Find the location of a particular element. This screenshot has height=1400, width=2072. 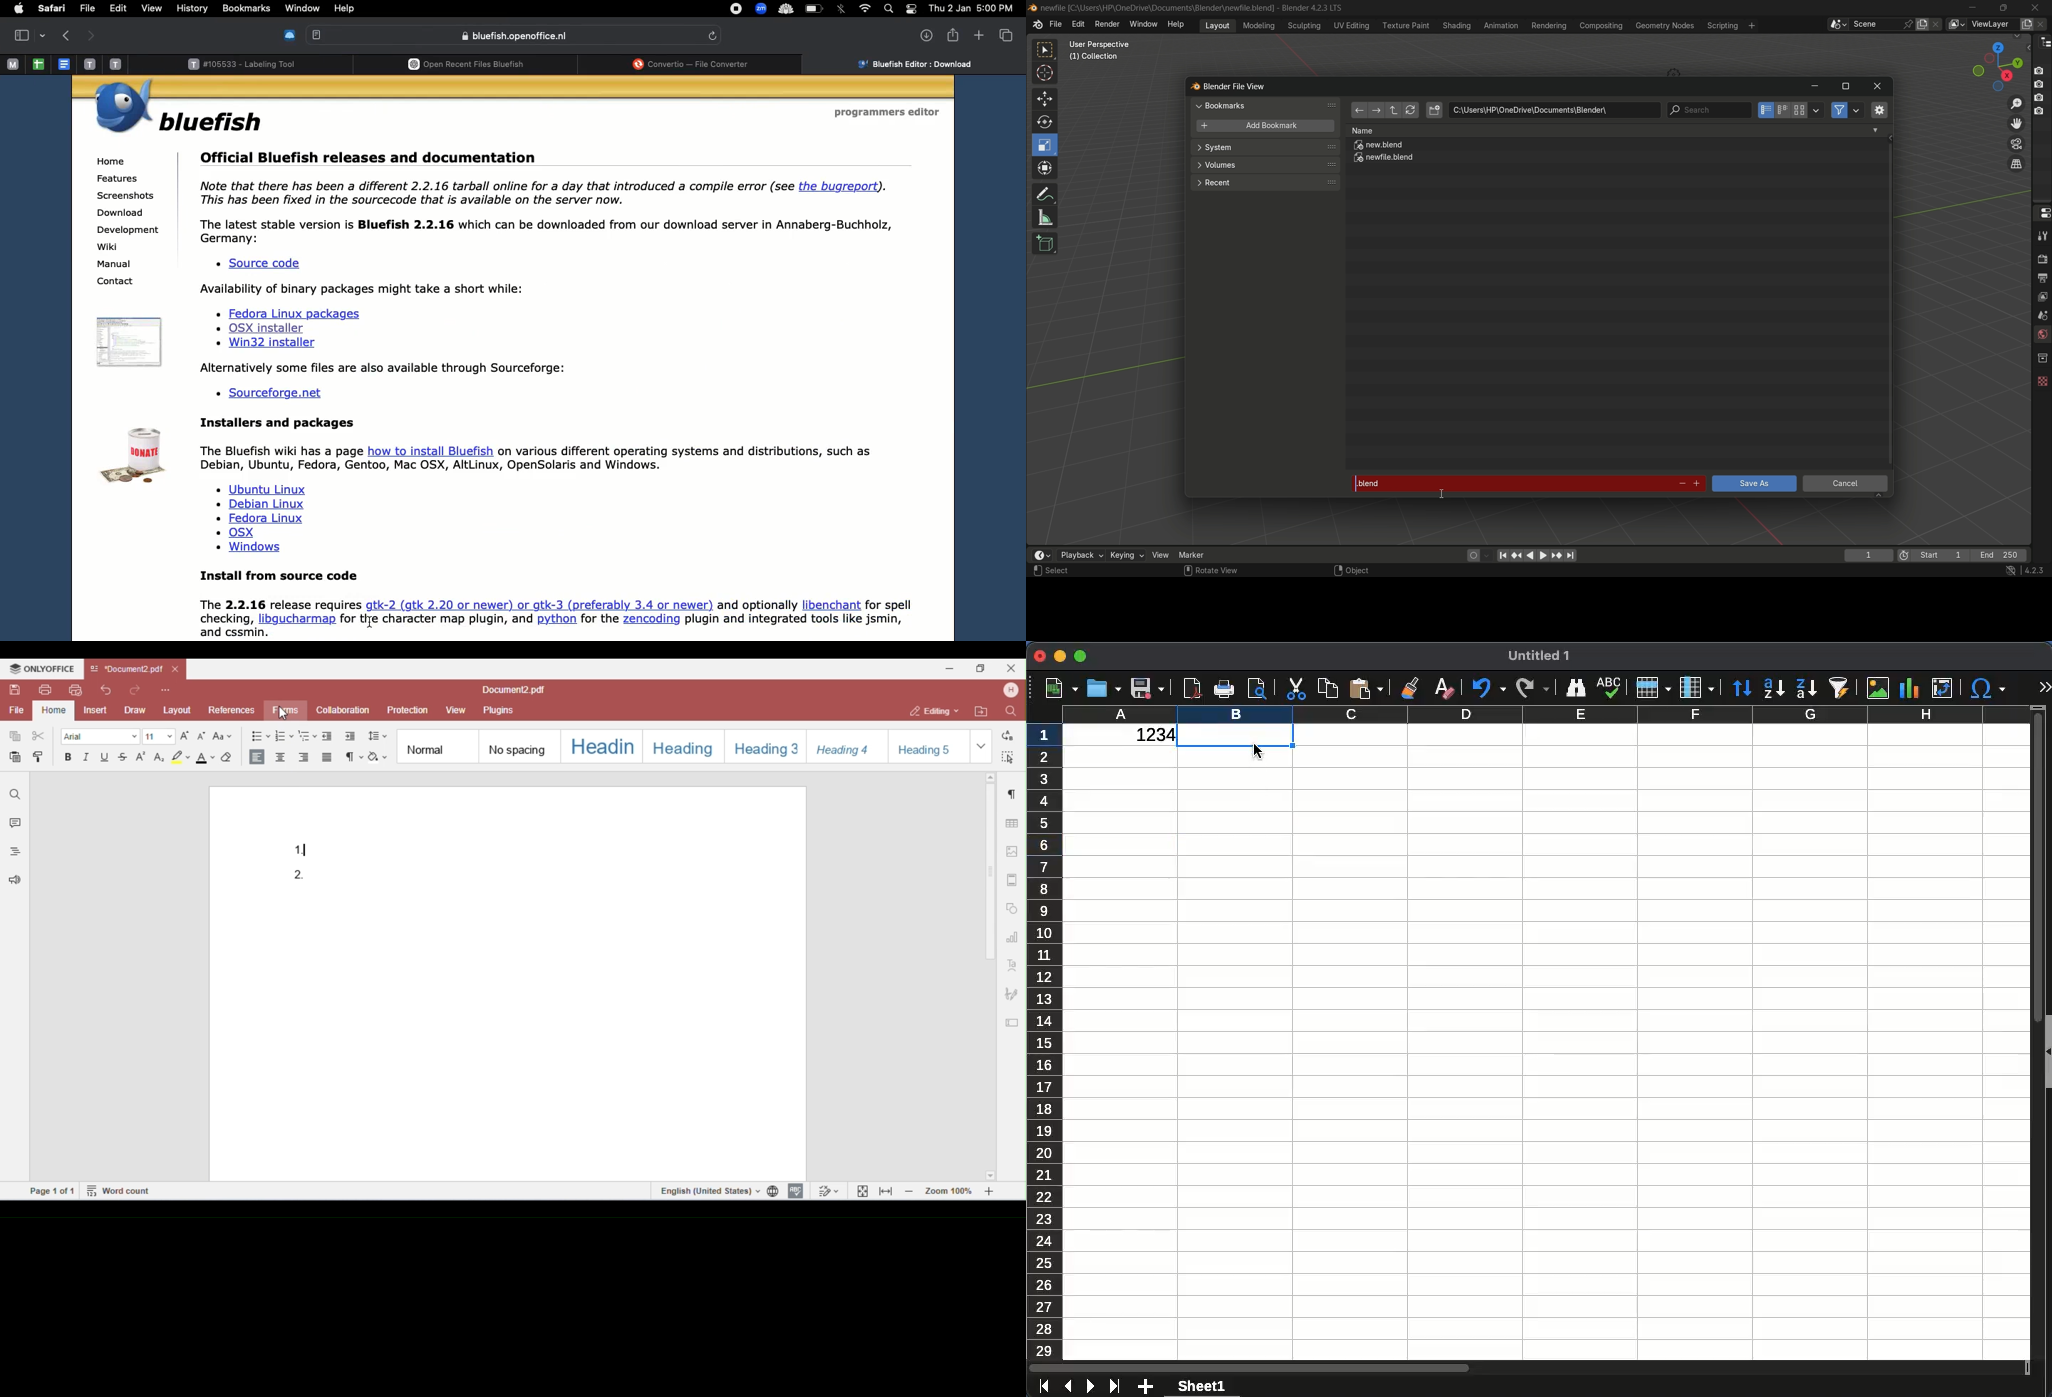

share is located at coordinates (950, 34).